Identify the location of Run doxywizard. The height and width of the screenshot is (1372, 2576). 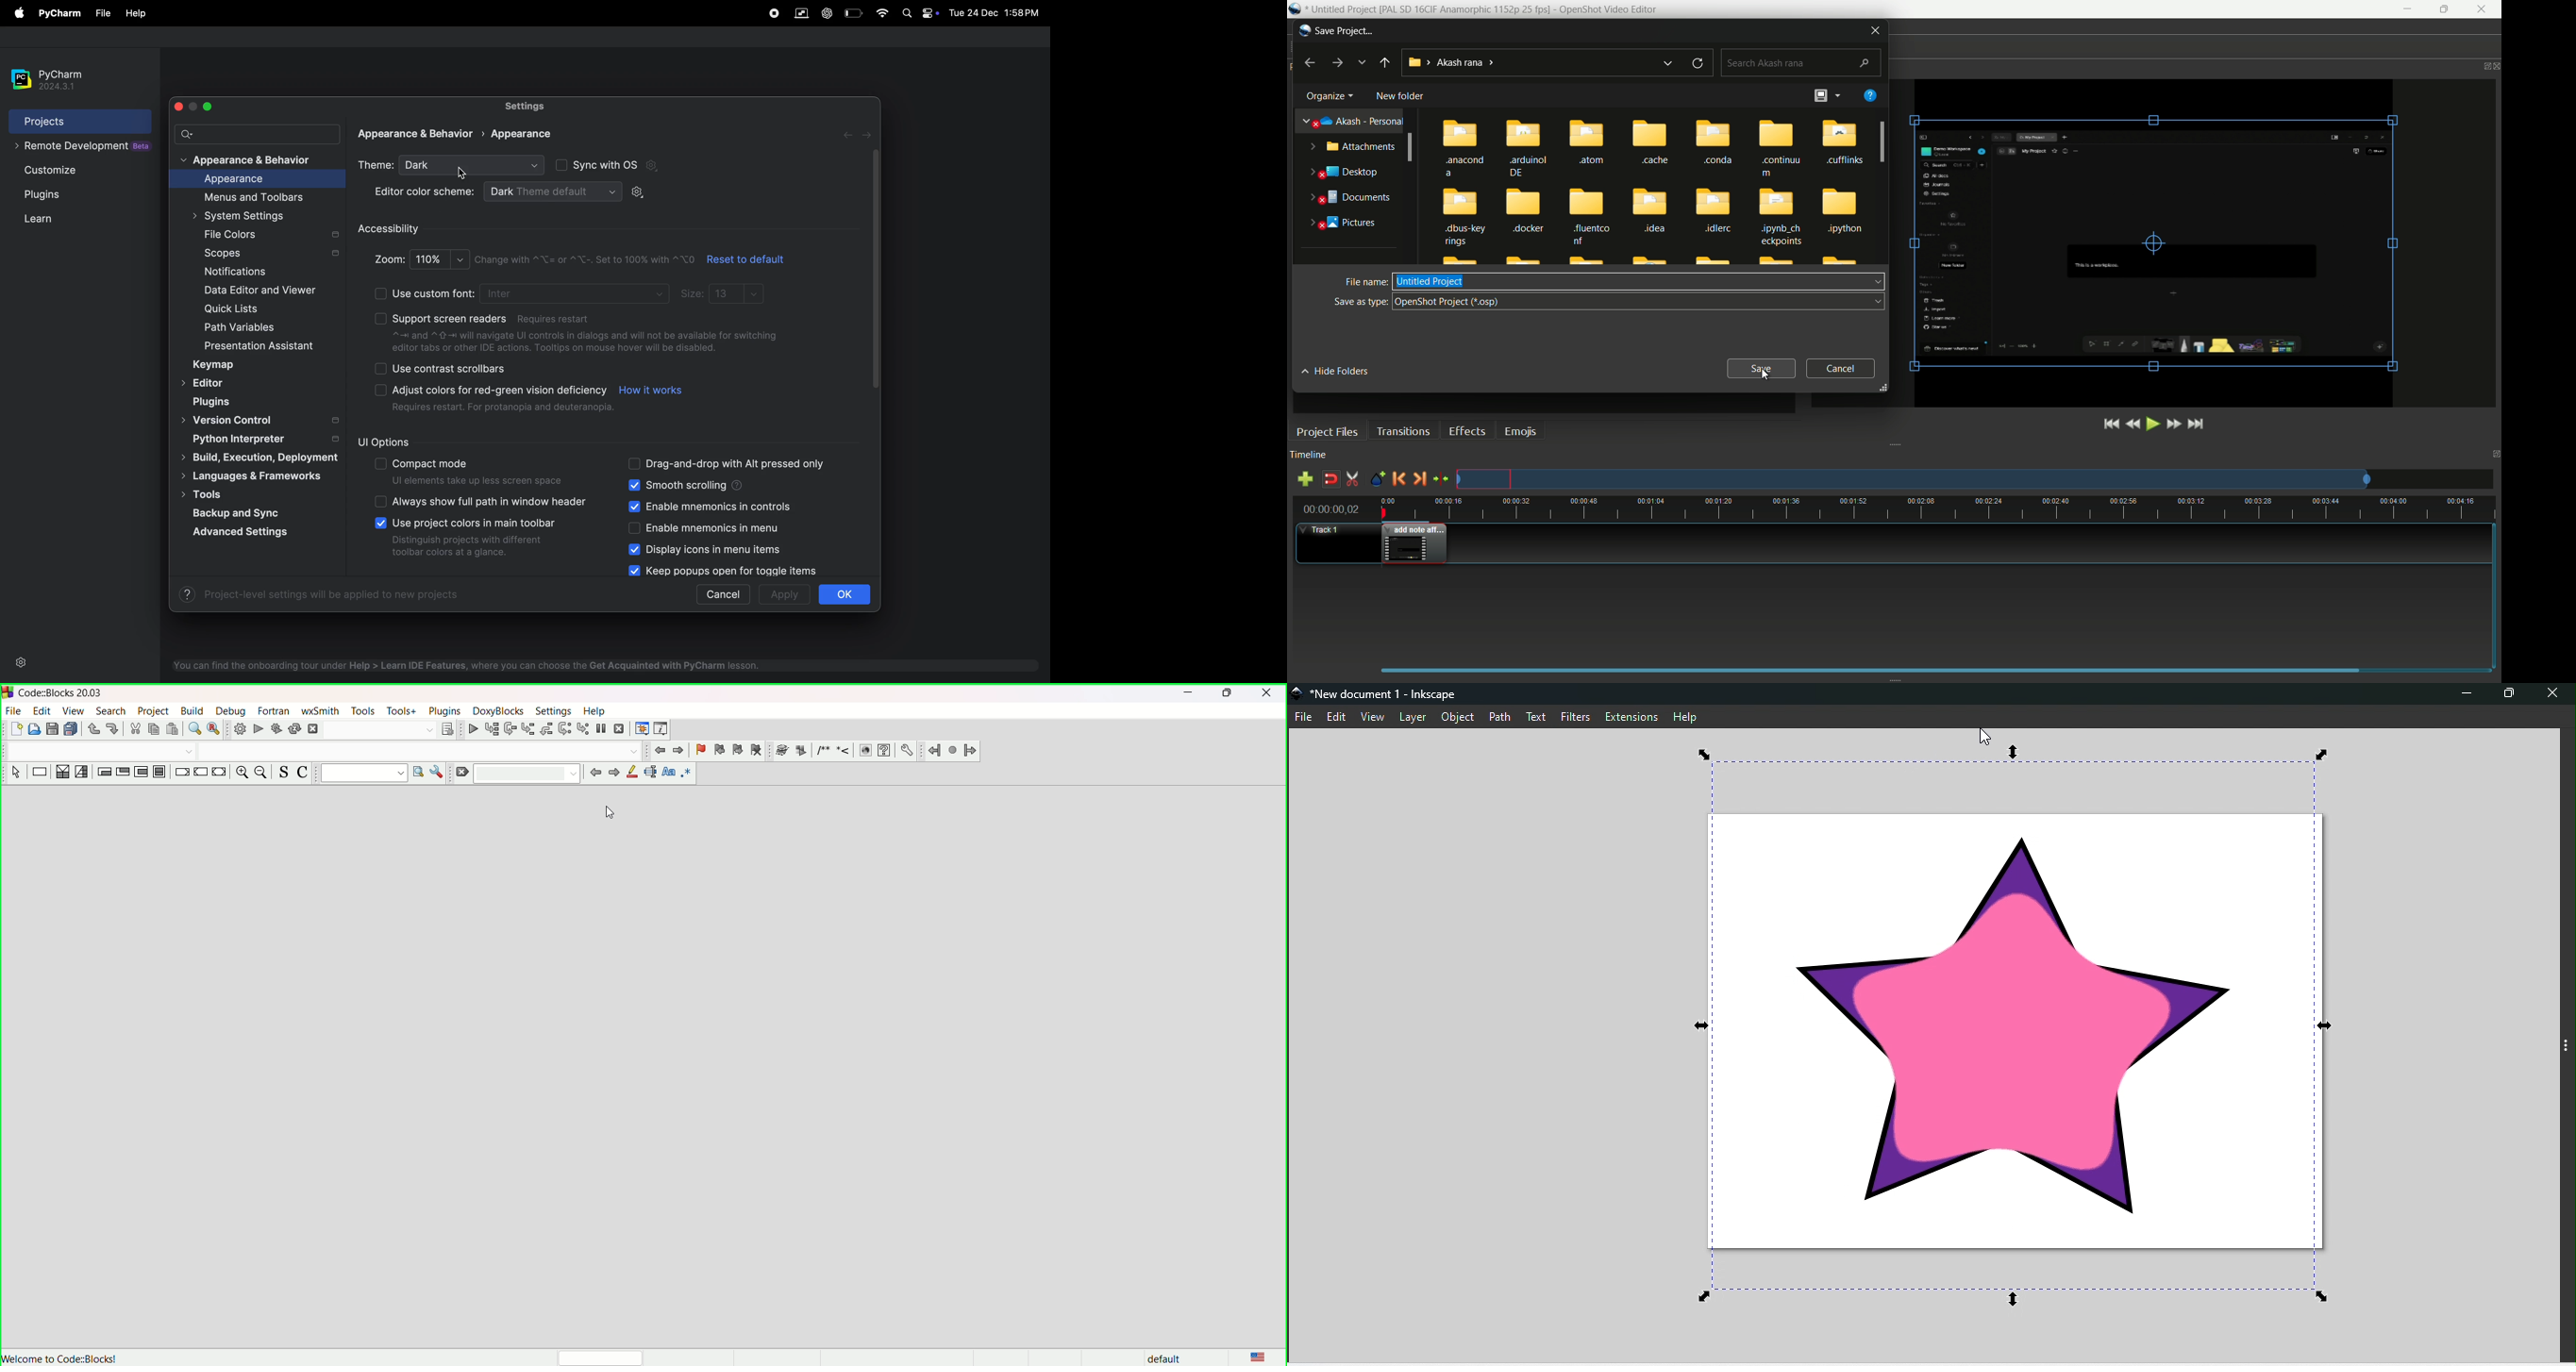
(782, 750).